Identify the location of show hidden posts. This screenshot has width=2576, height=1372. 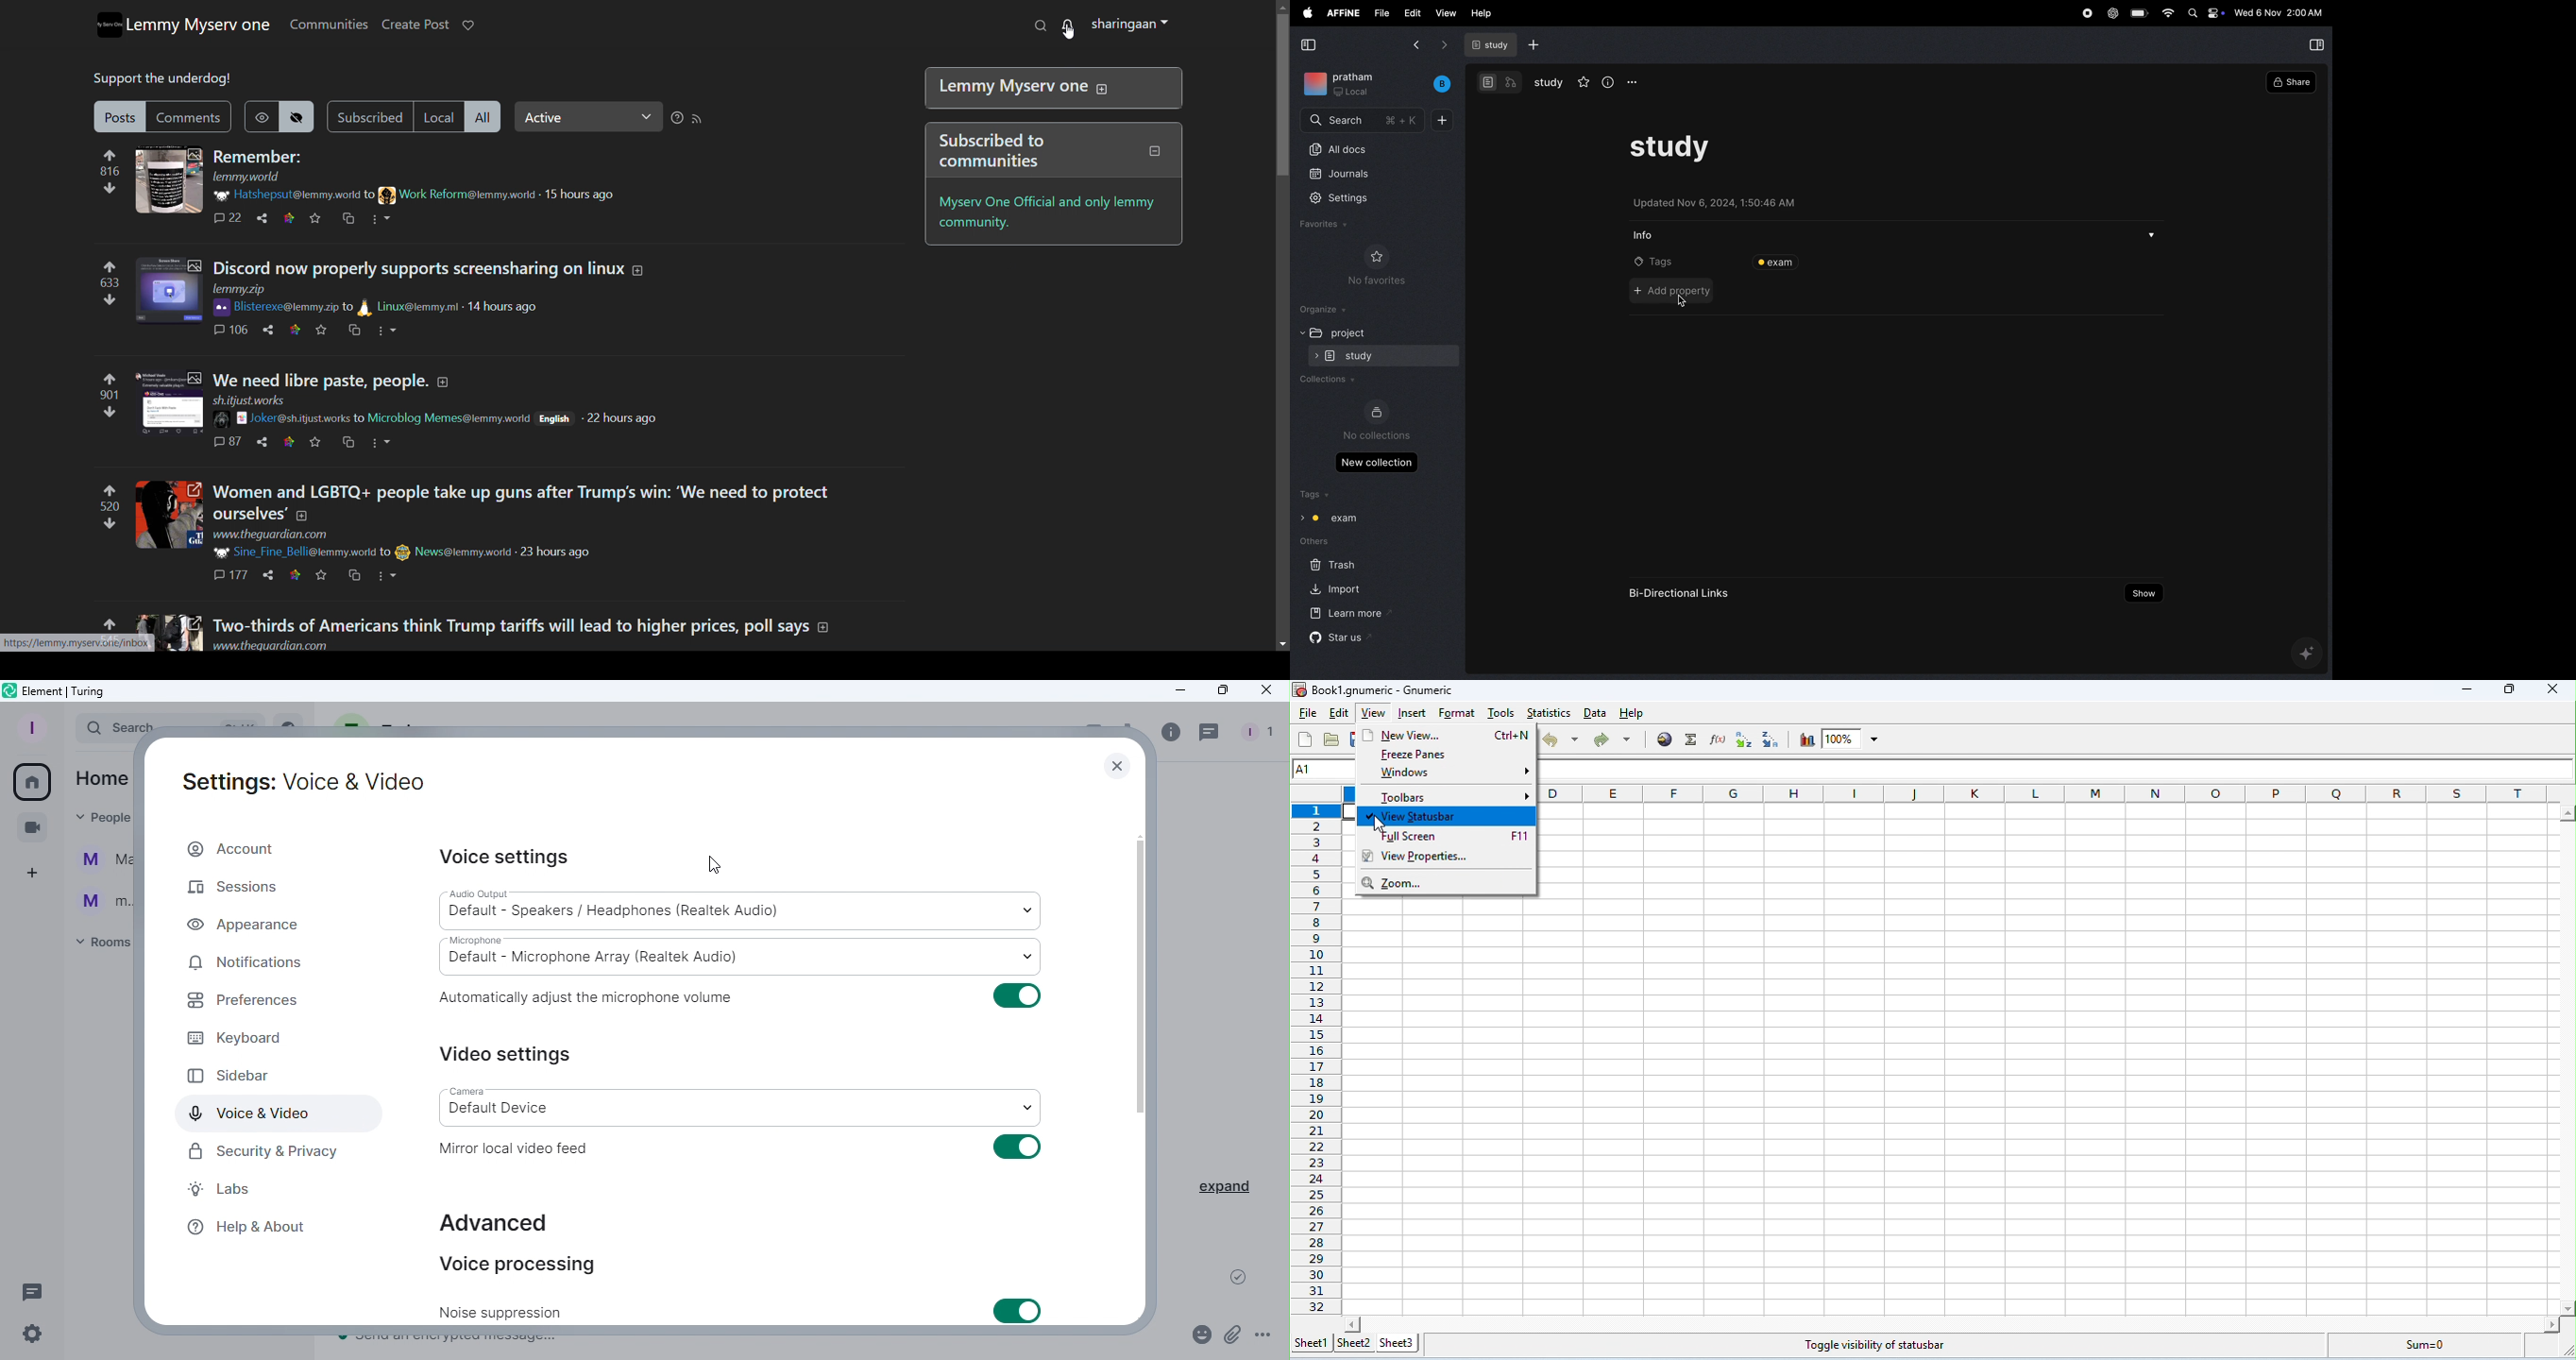
(259, 116).